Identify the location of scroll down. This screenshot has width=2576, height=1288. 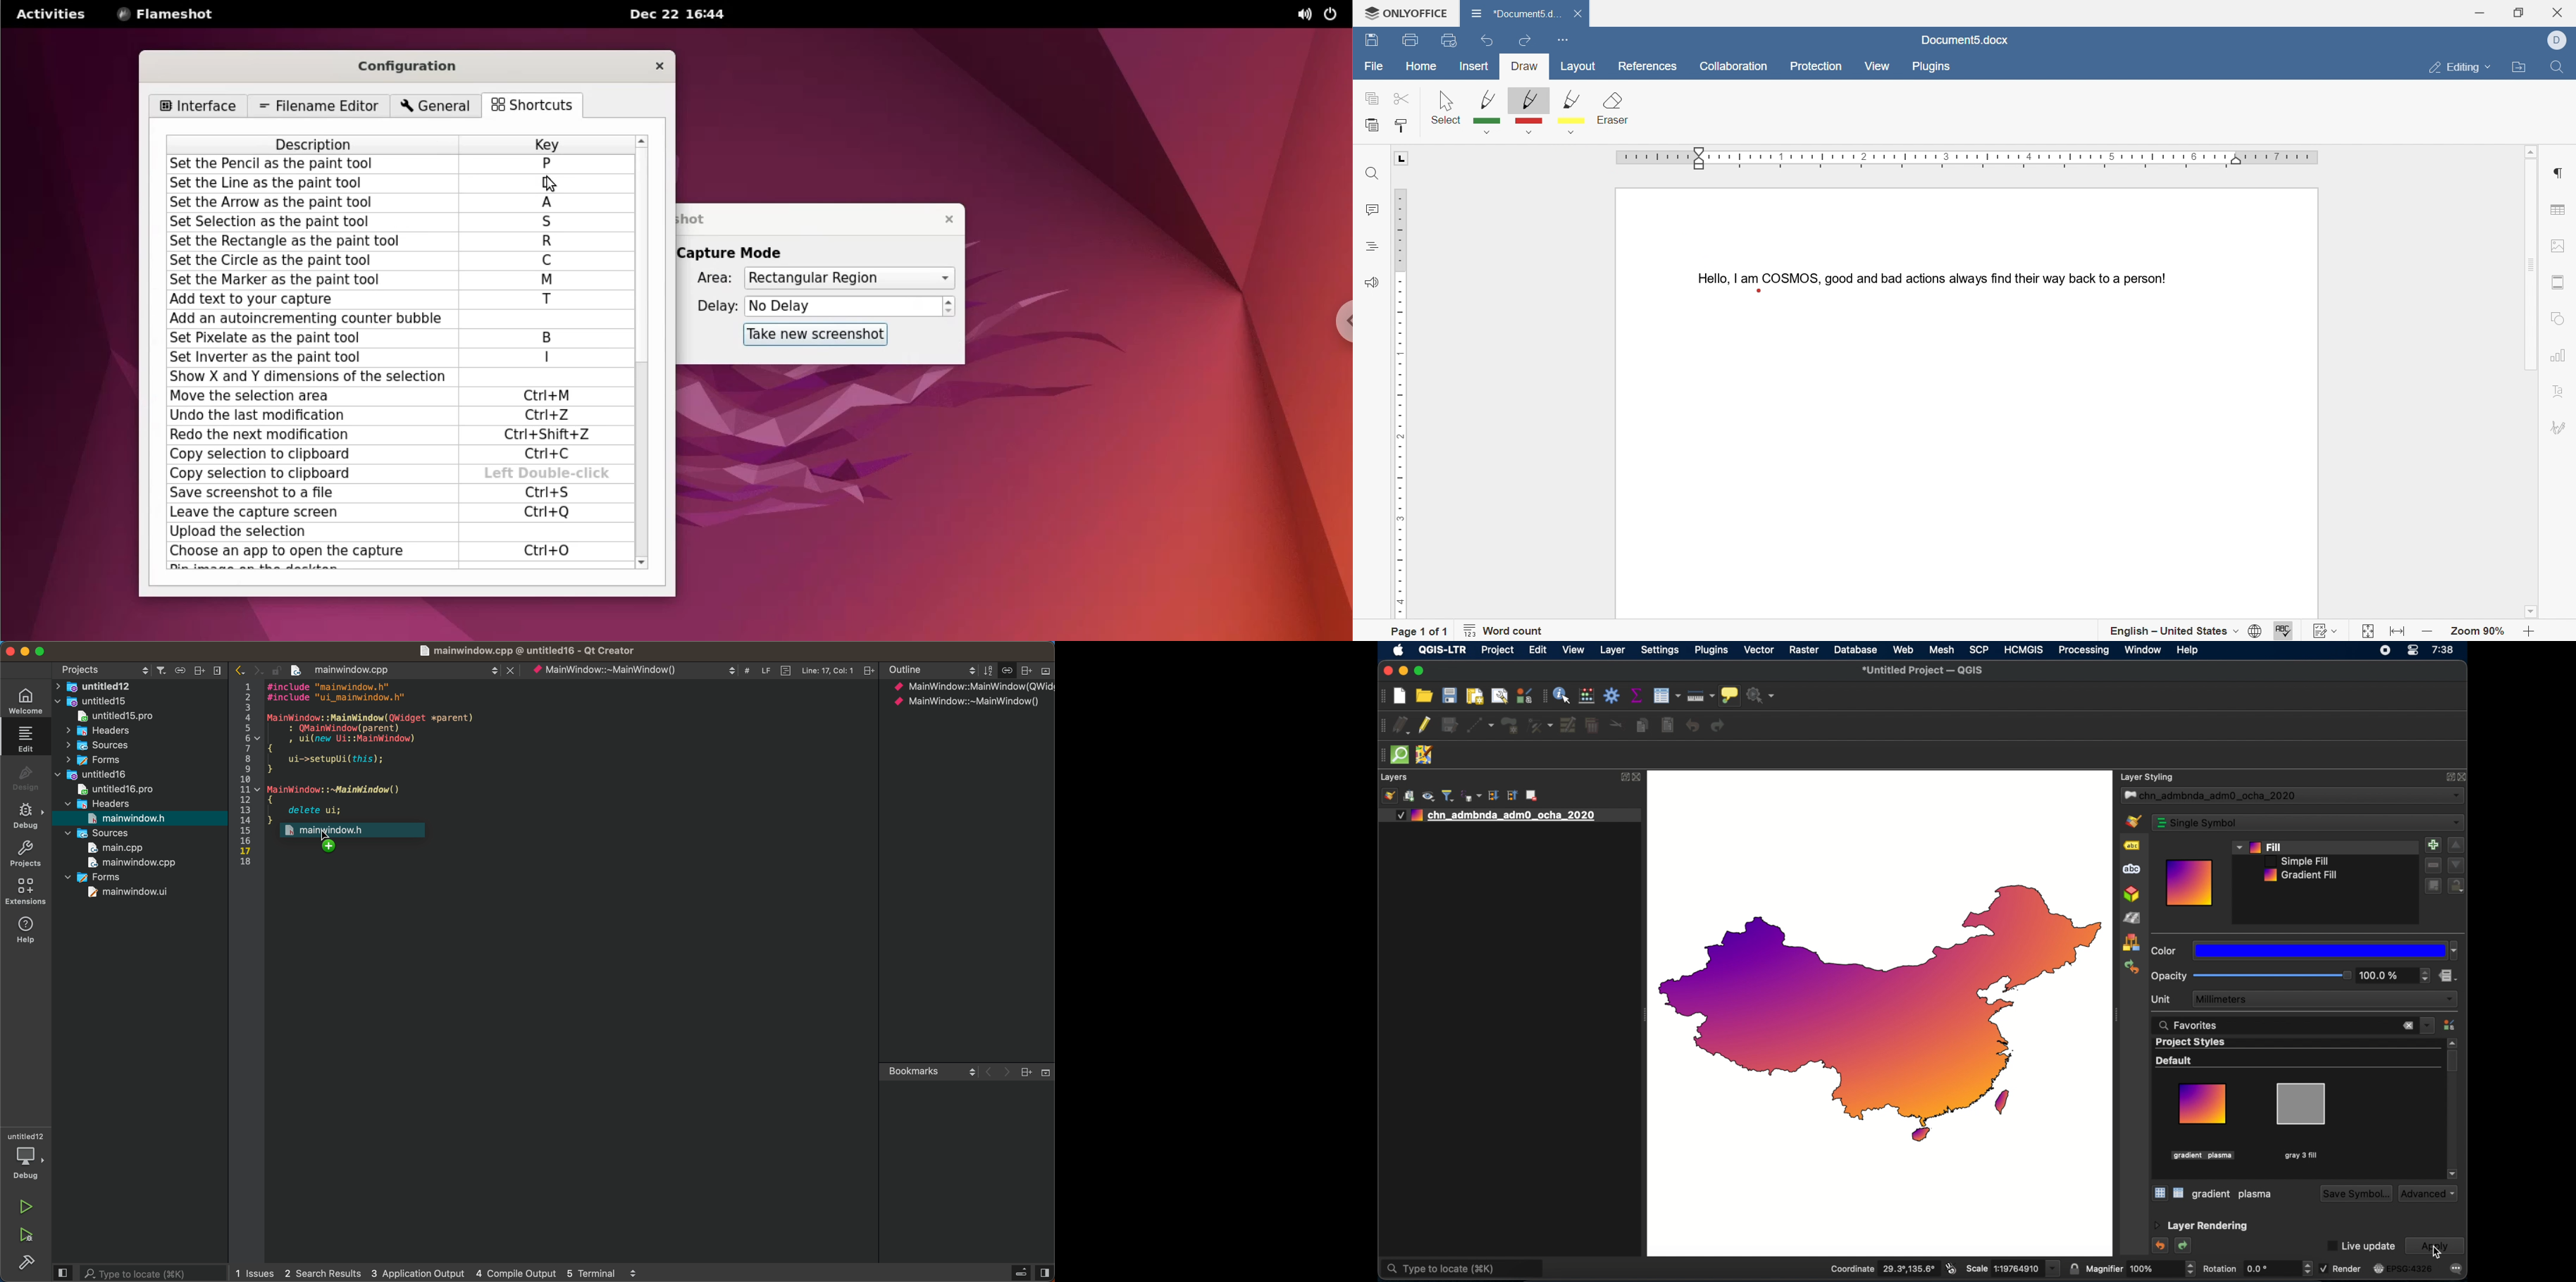
(2535, 614).